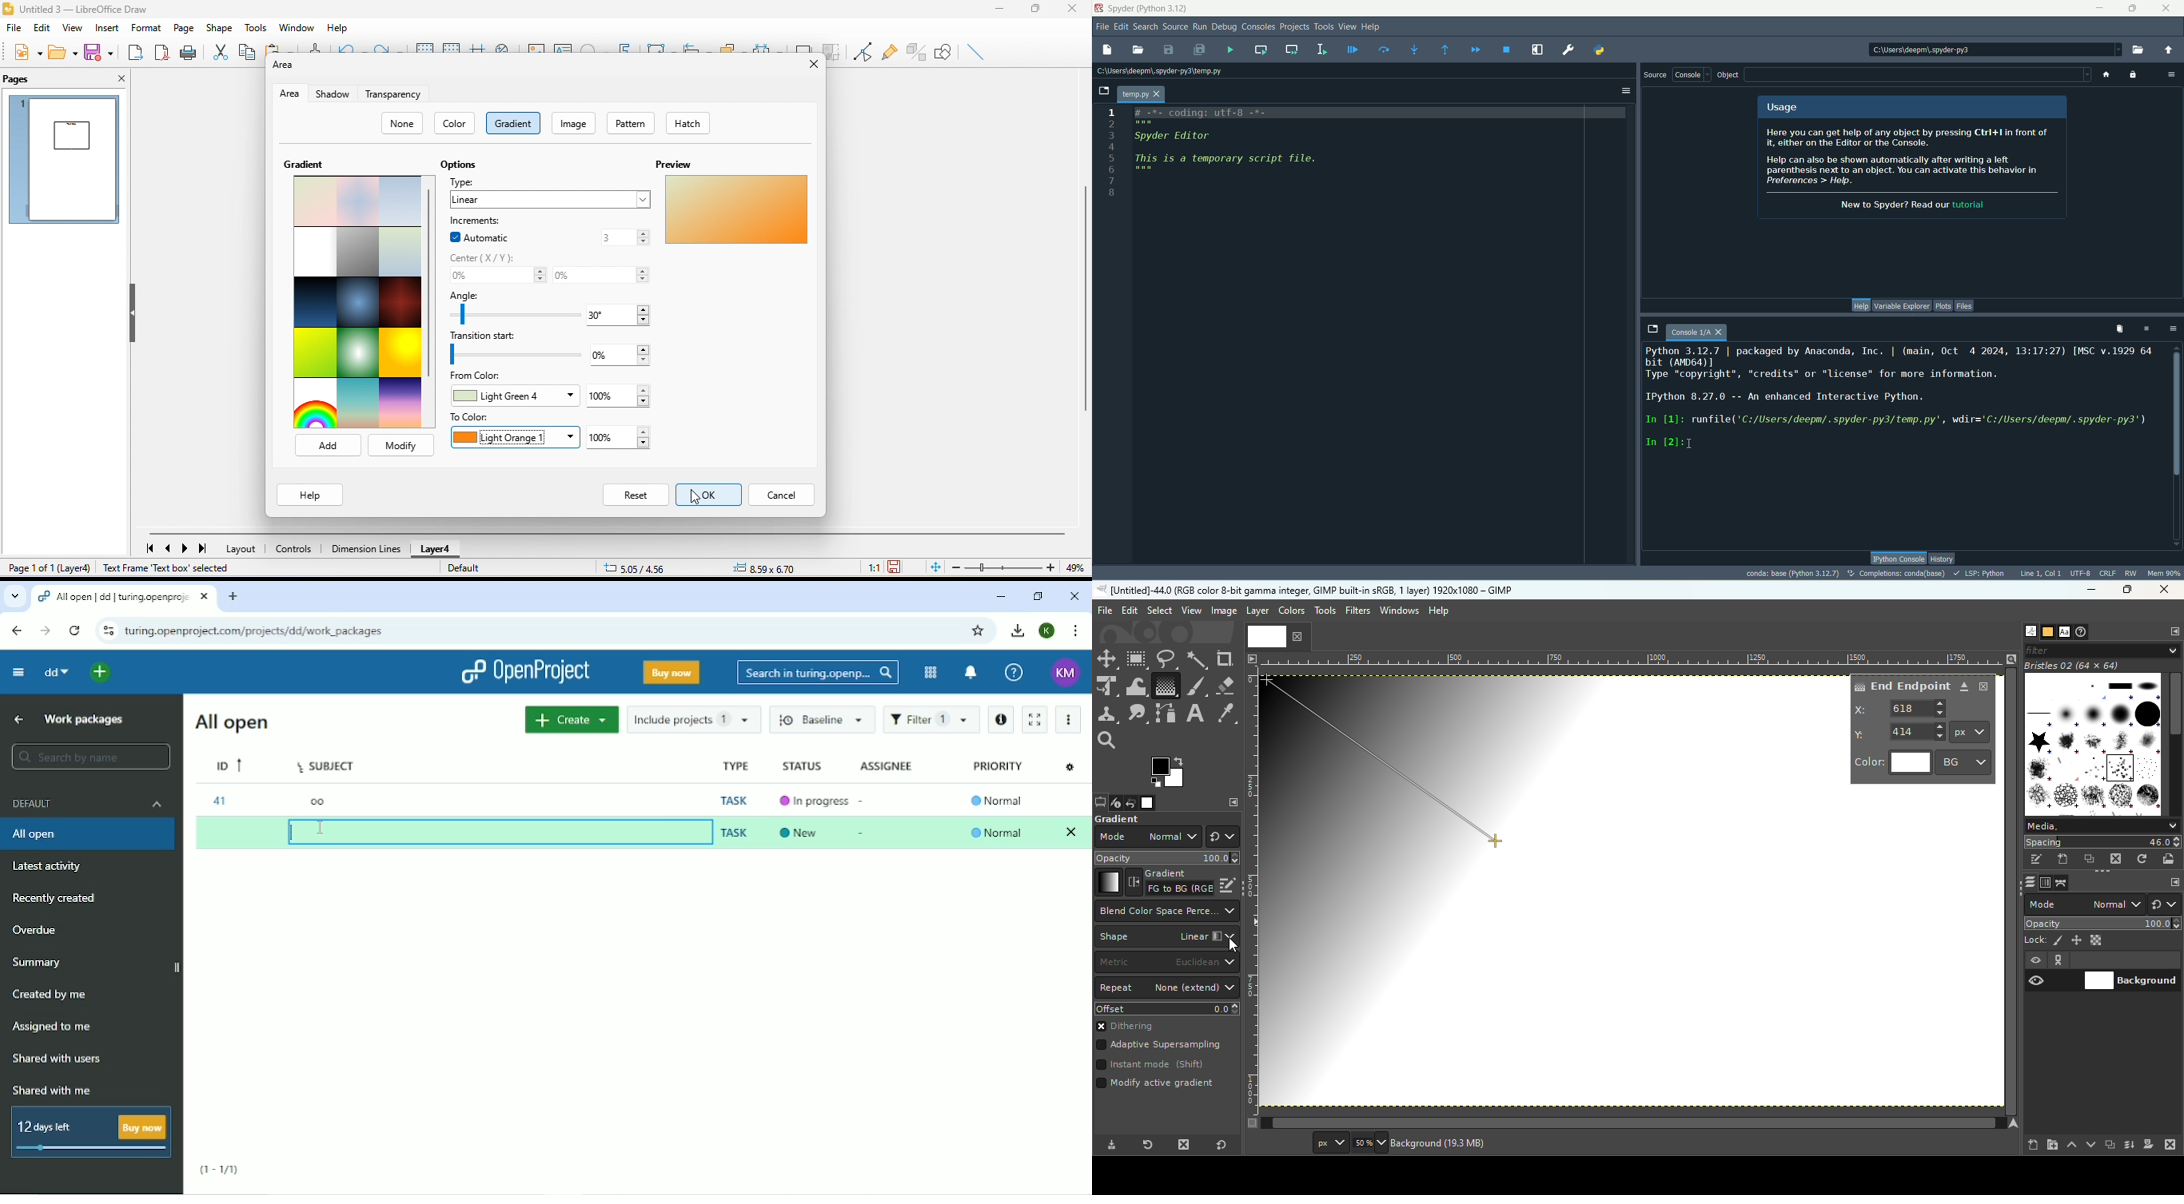 This screenshot has width=2184, height=1204. What do you see at coordinates (74, 28) in the screenshot?
I see `view` at bounding box center [74, 28].